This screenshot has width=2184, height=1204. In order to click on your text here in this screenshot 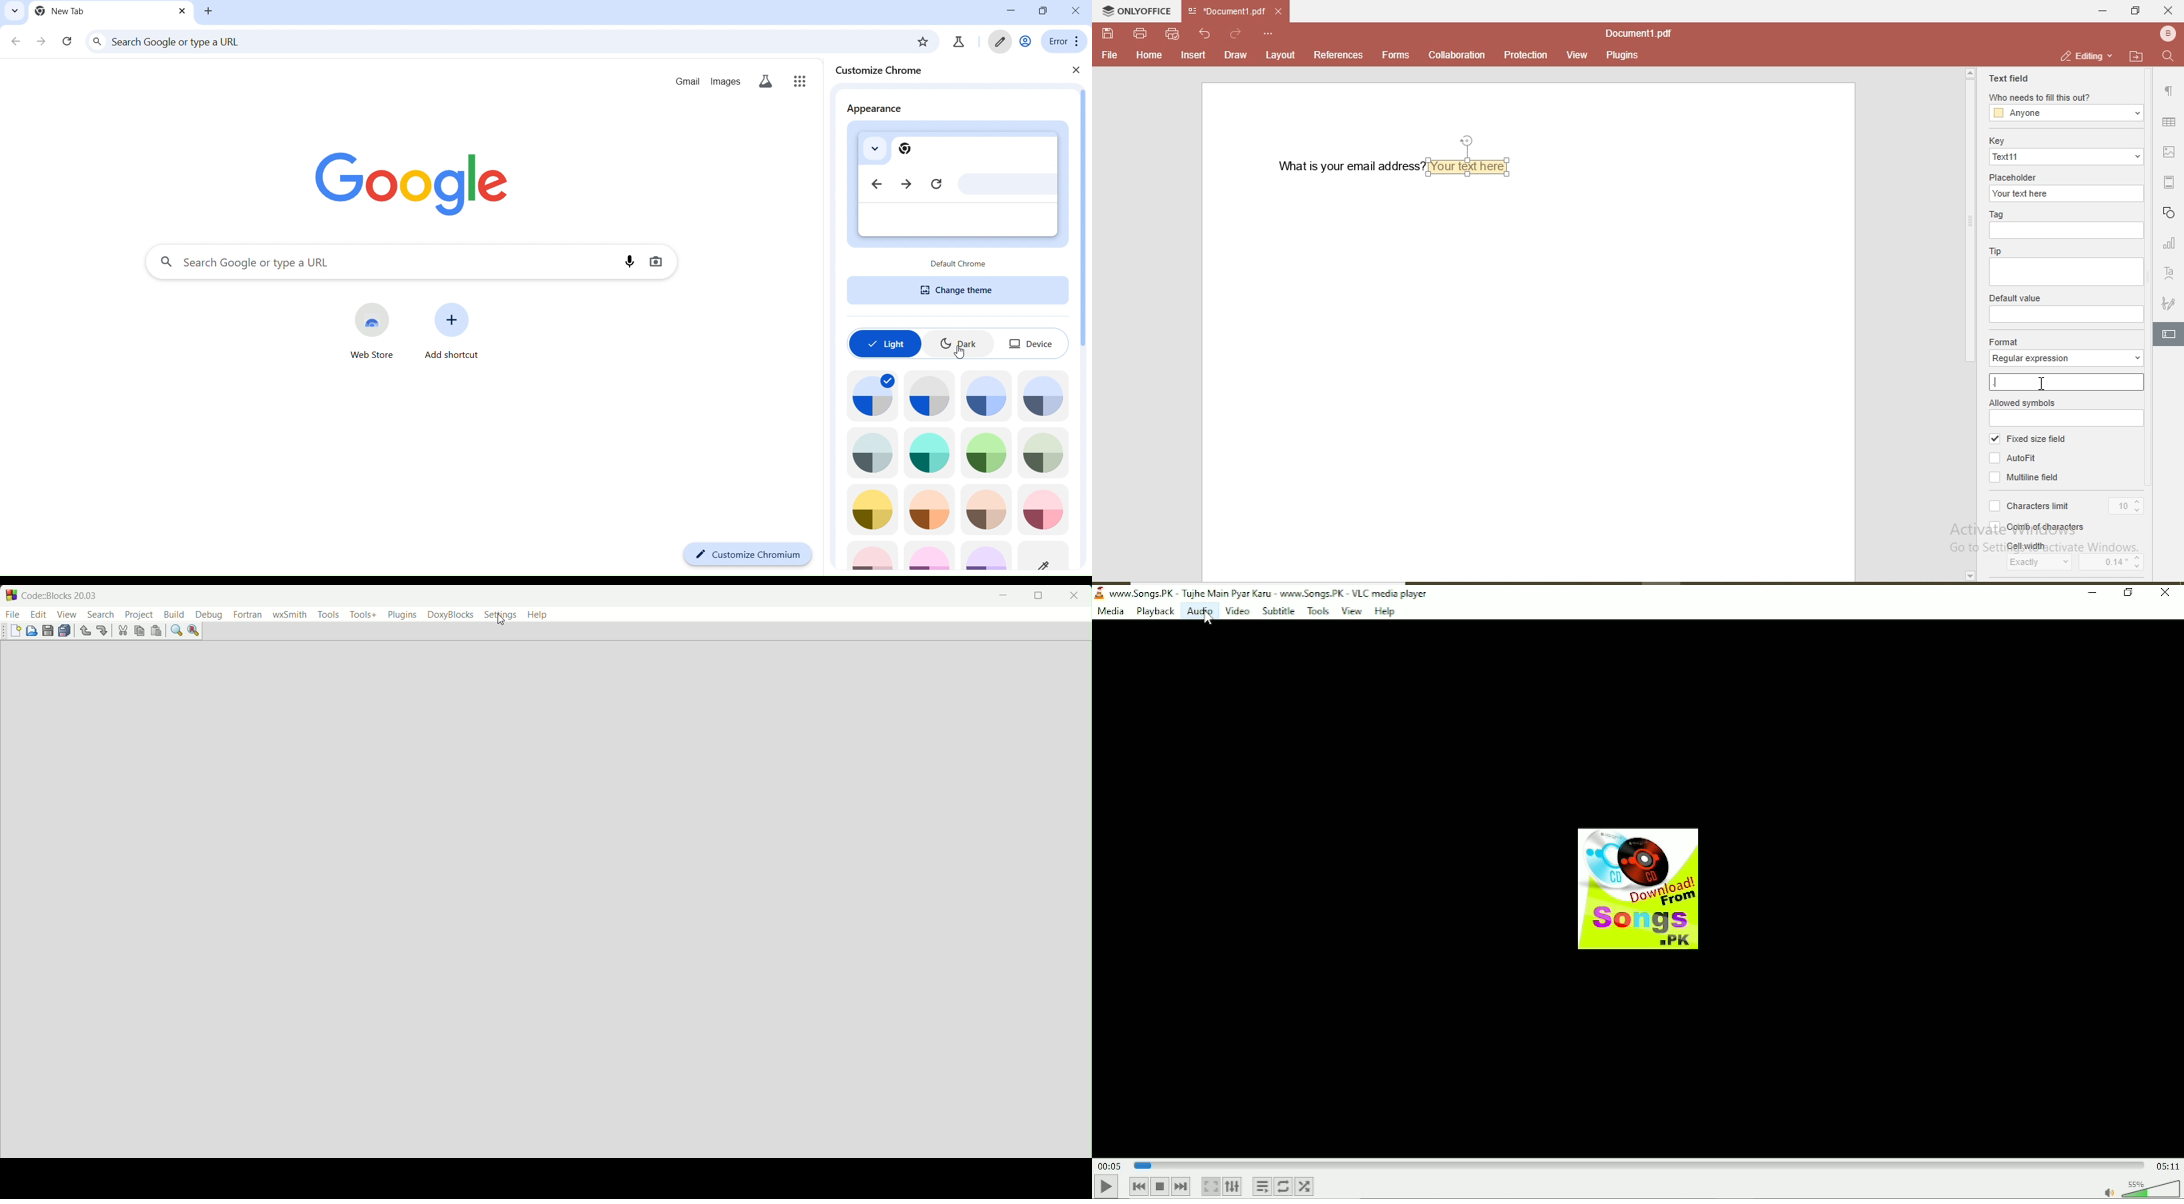, I will do `click(2067, 193)`.